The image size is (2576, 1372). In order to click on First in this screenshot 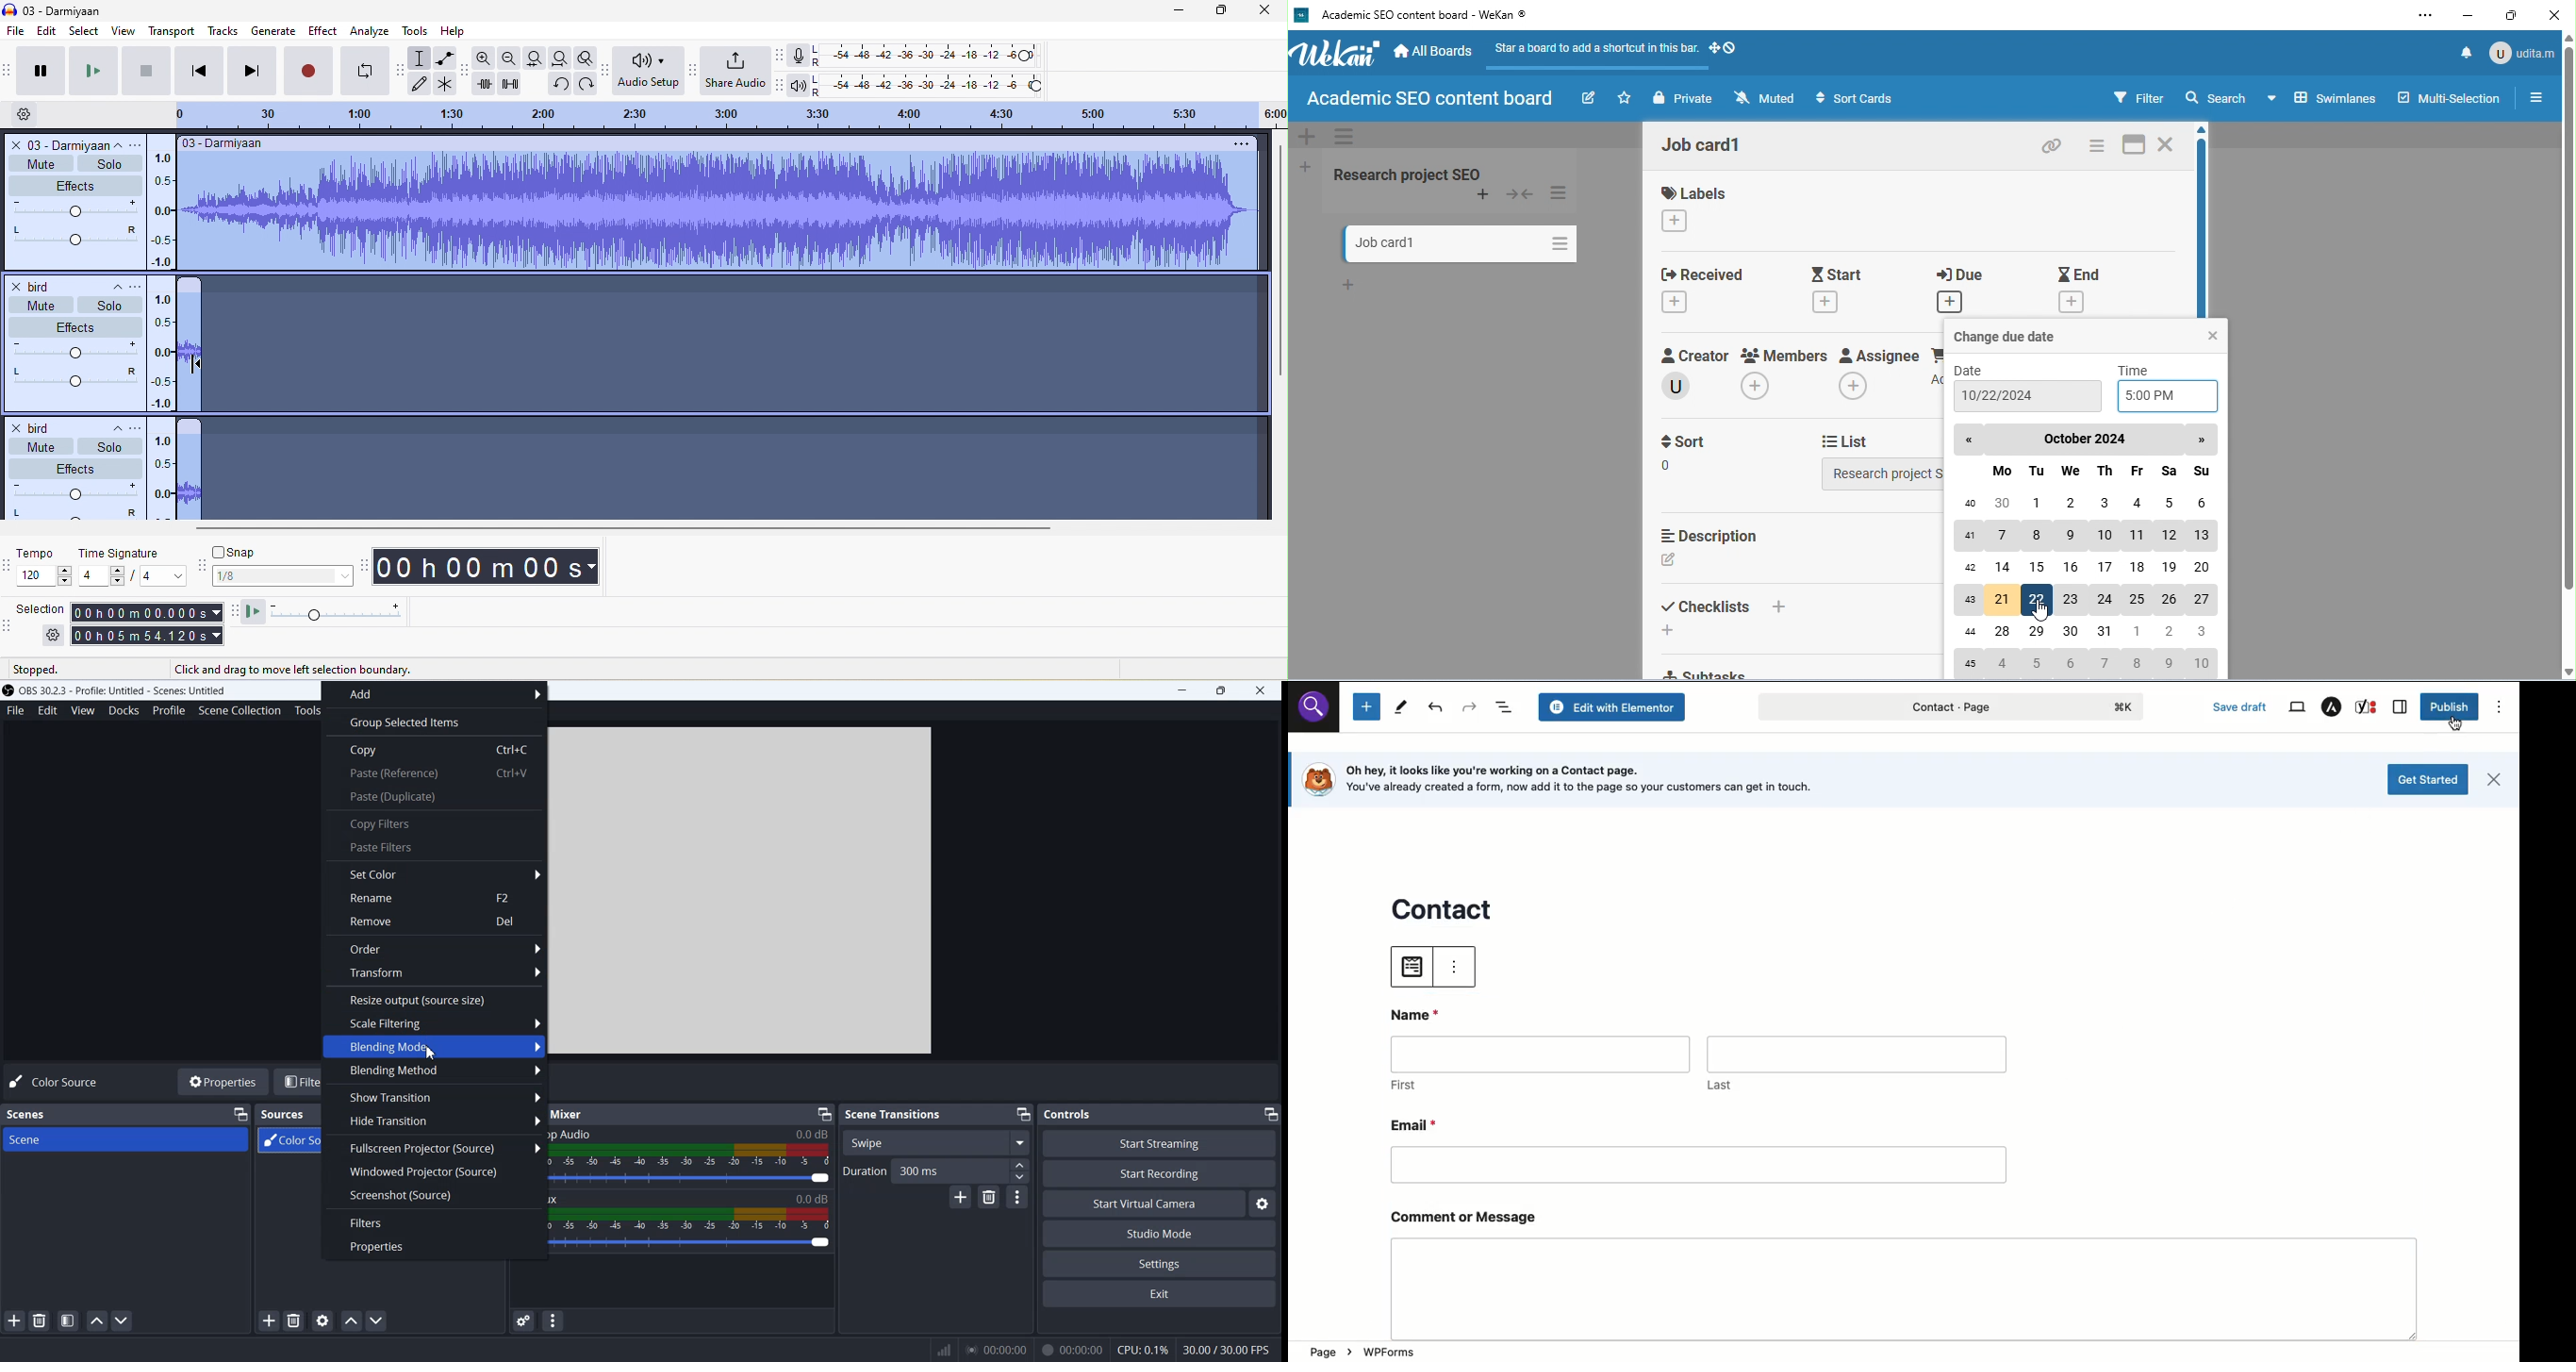, I will do `click(1541, 1066)`.